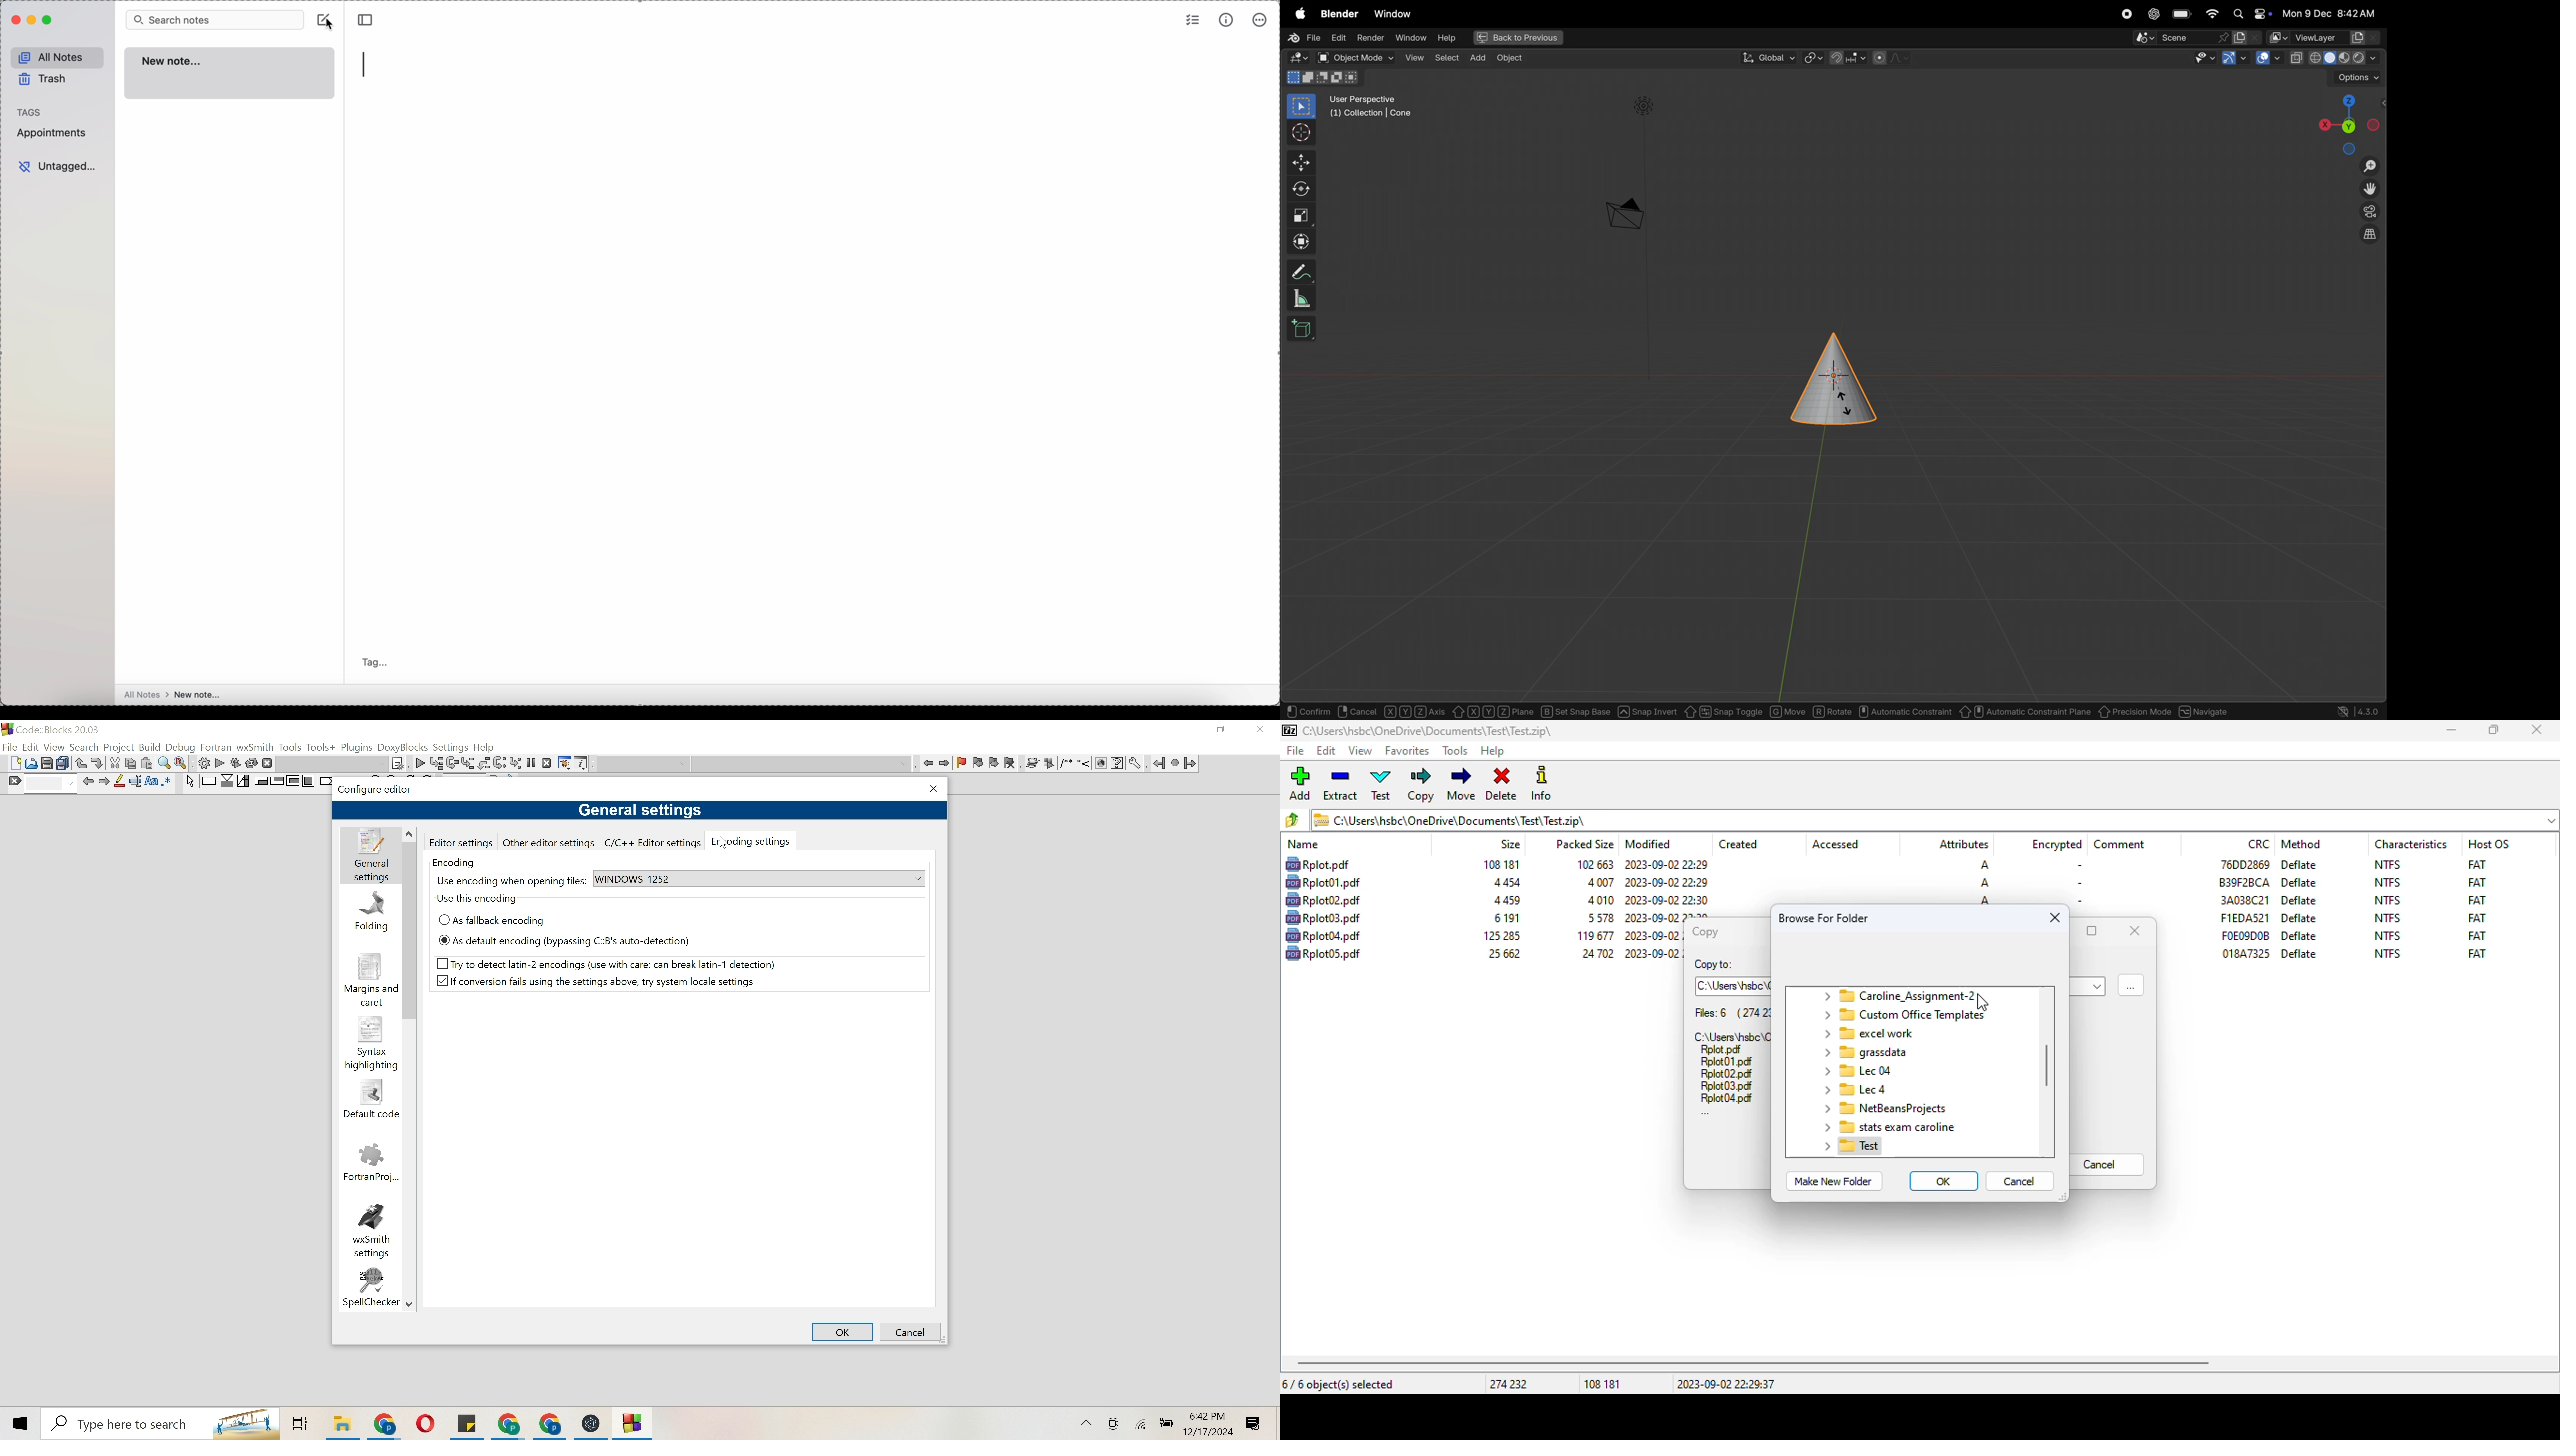 The height and width of the screenshot is (1456, 2576). What do you see at coordinates (2120, 845) in the screenshot?
I see ` comment` at bounding box center [2120, 845].